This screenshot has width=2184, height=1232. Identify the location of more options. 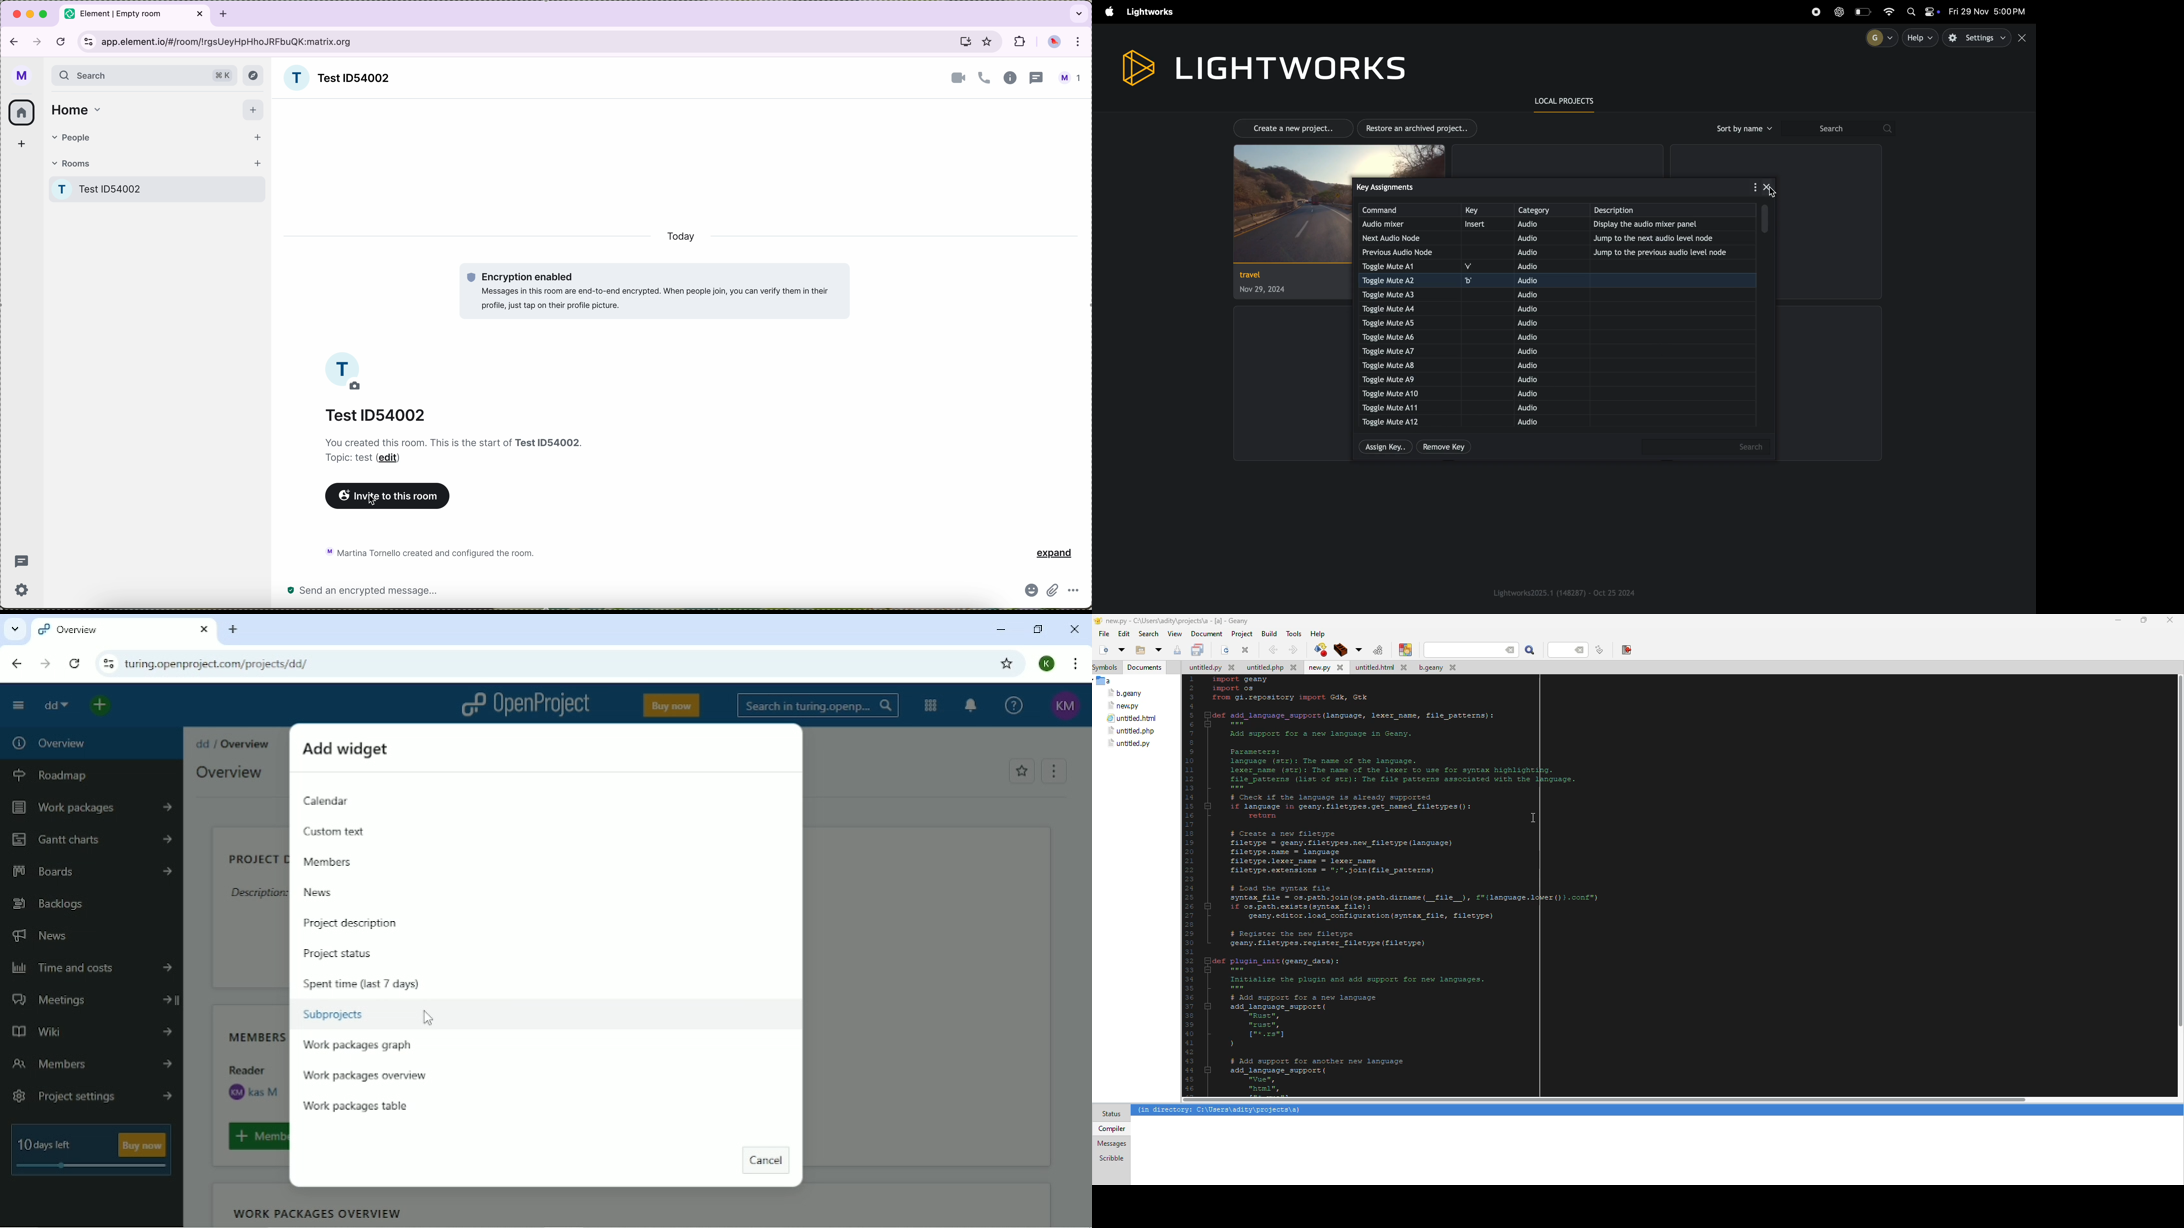
(1074, 591).